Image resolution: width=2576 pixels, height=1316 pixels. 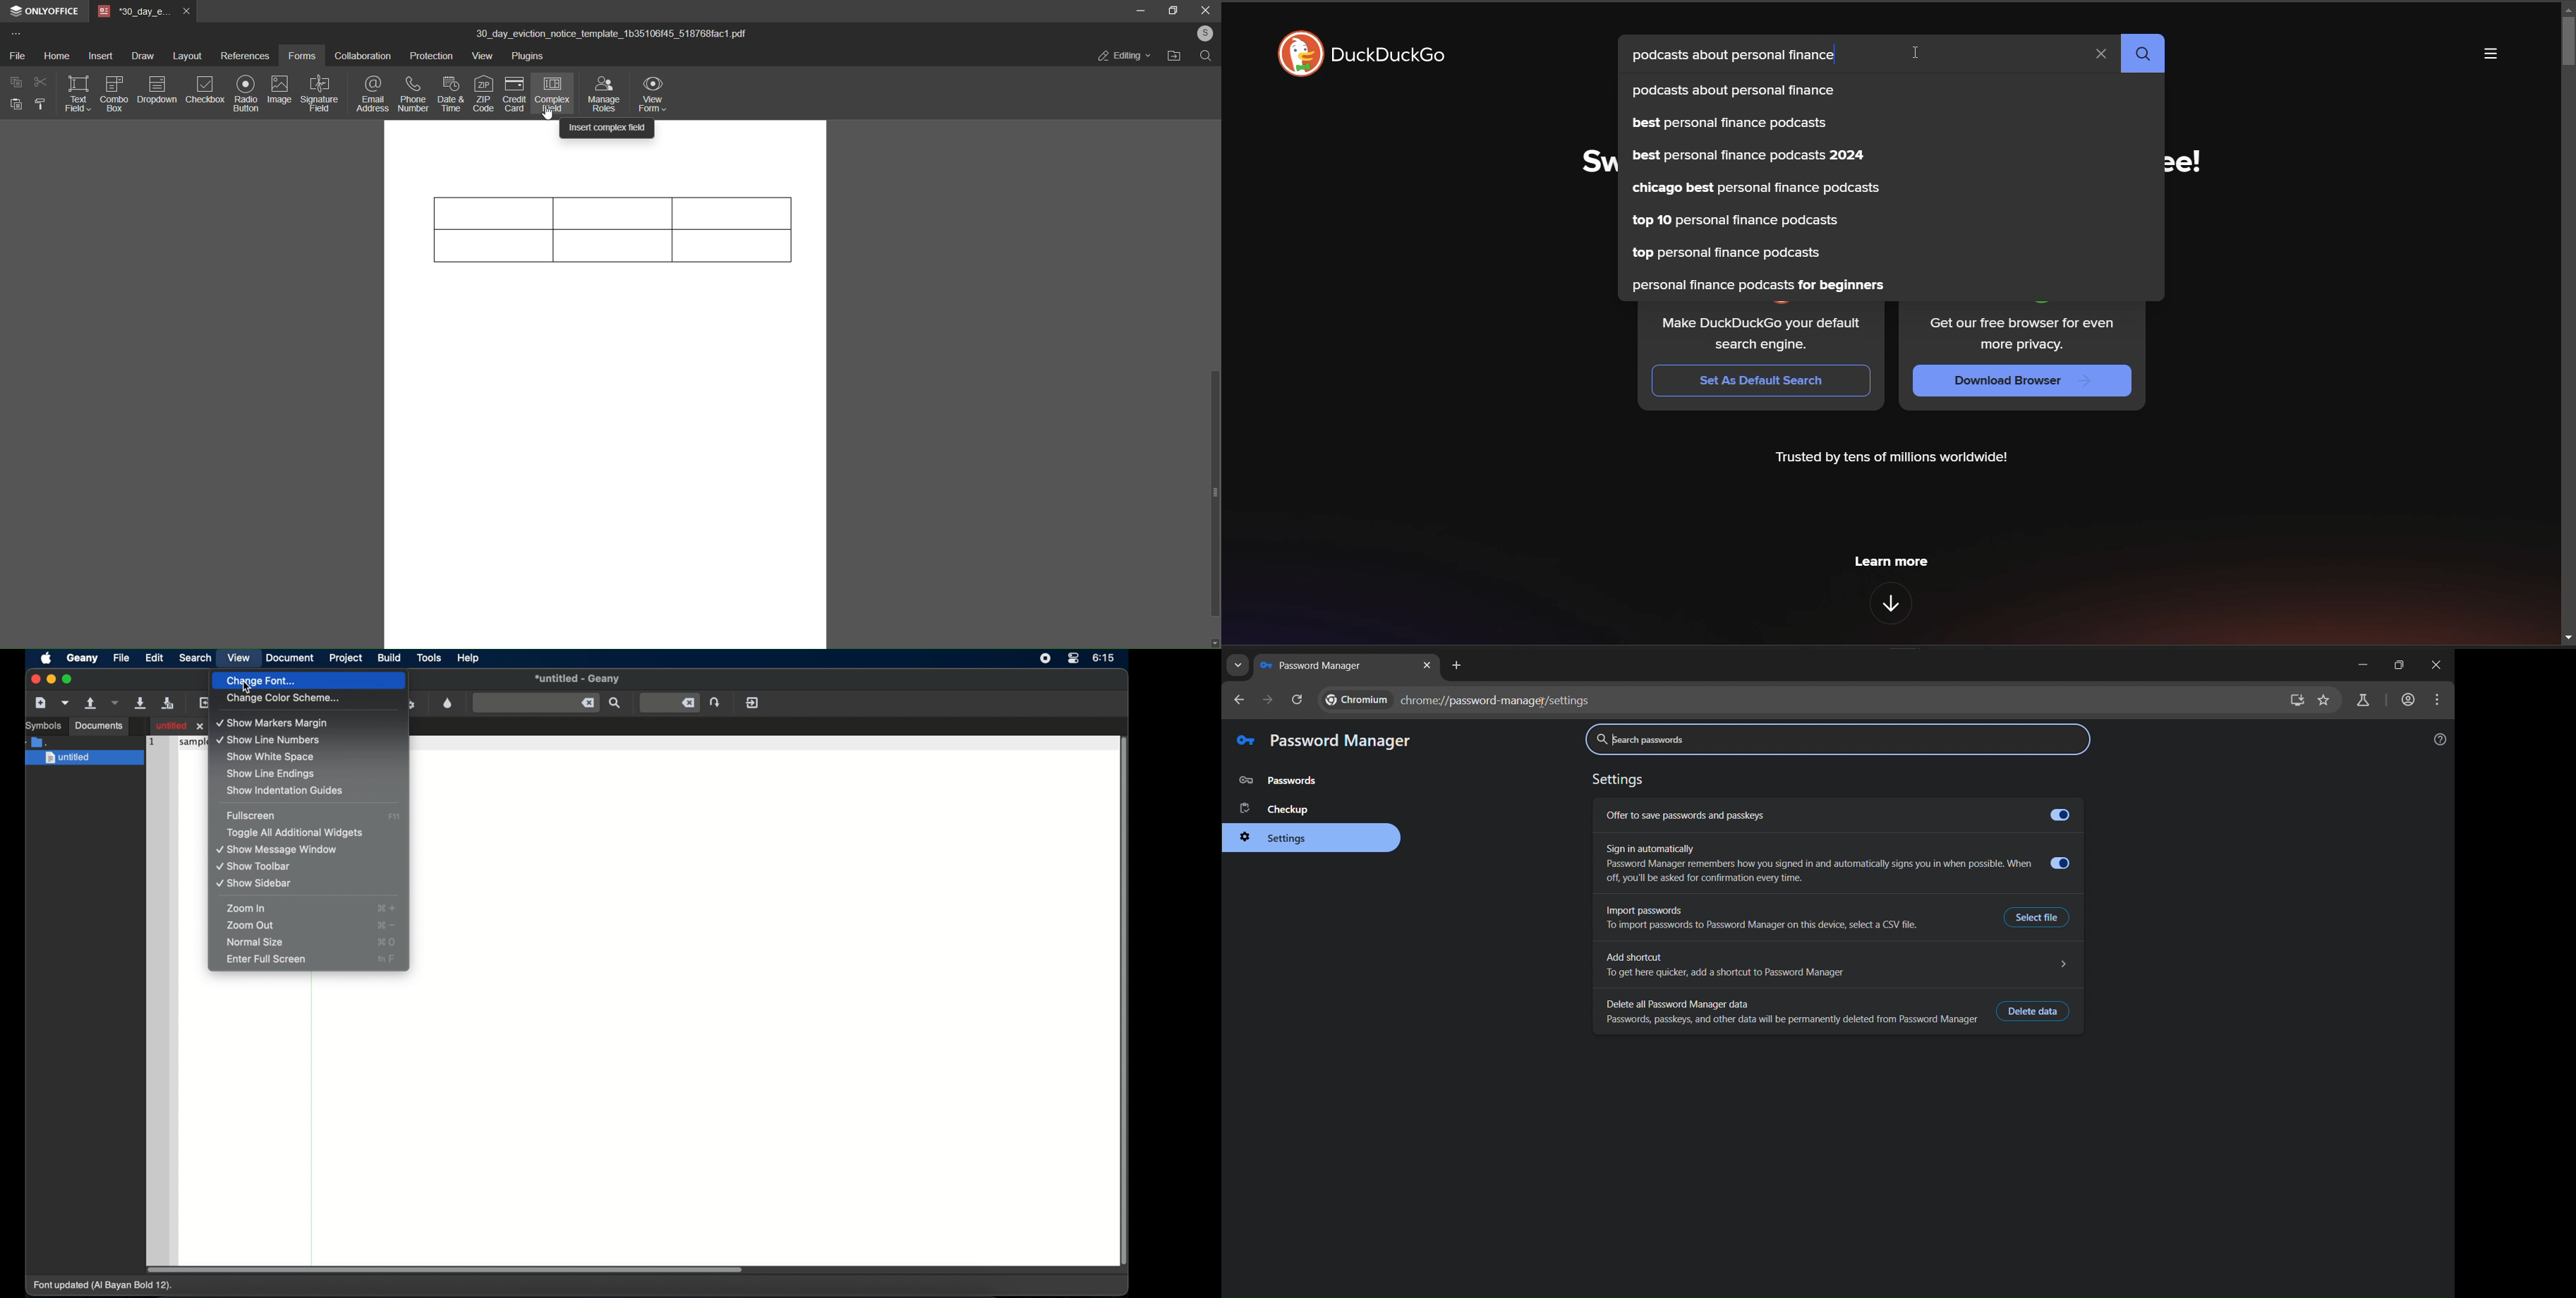 I want to click on format, so click(x=43, y=106).